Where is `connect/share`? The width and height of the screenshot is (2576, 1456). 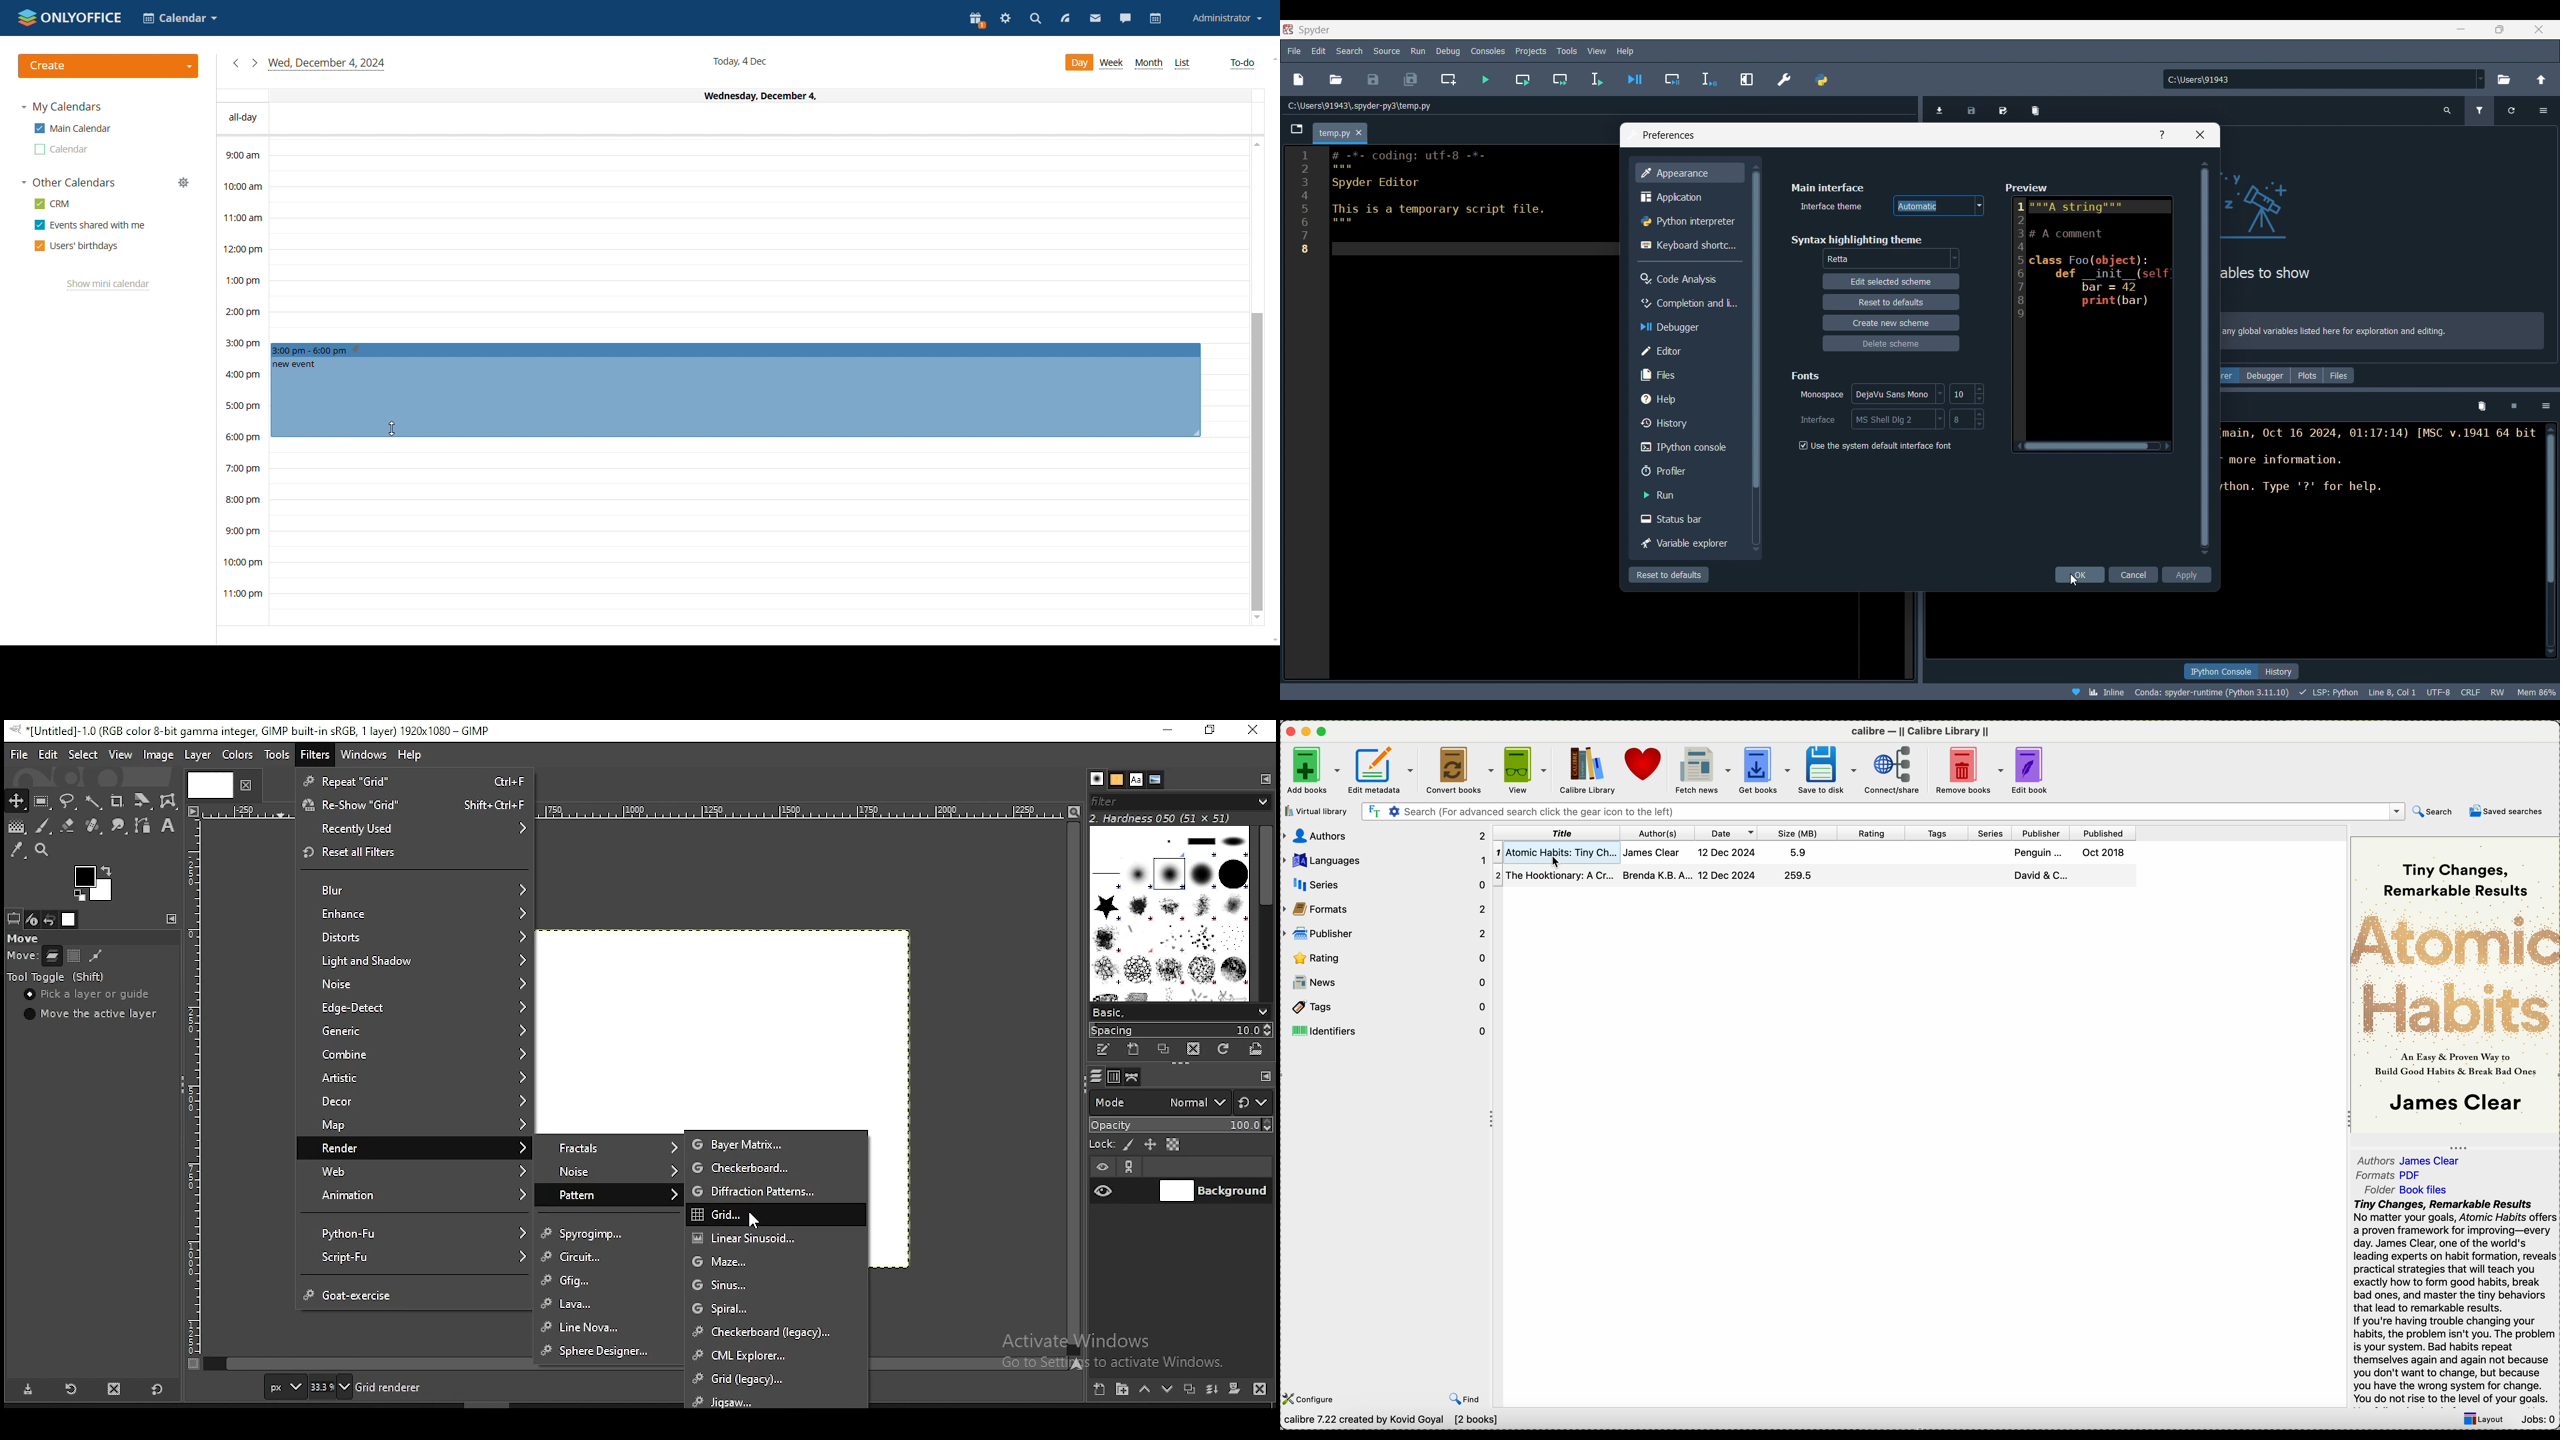
connect/share is located at coordinates (1893, 771).